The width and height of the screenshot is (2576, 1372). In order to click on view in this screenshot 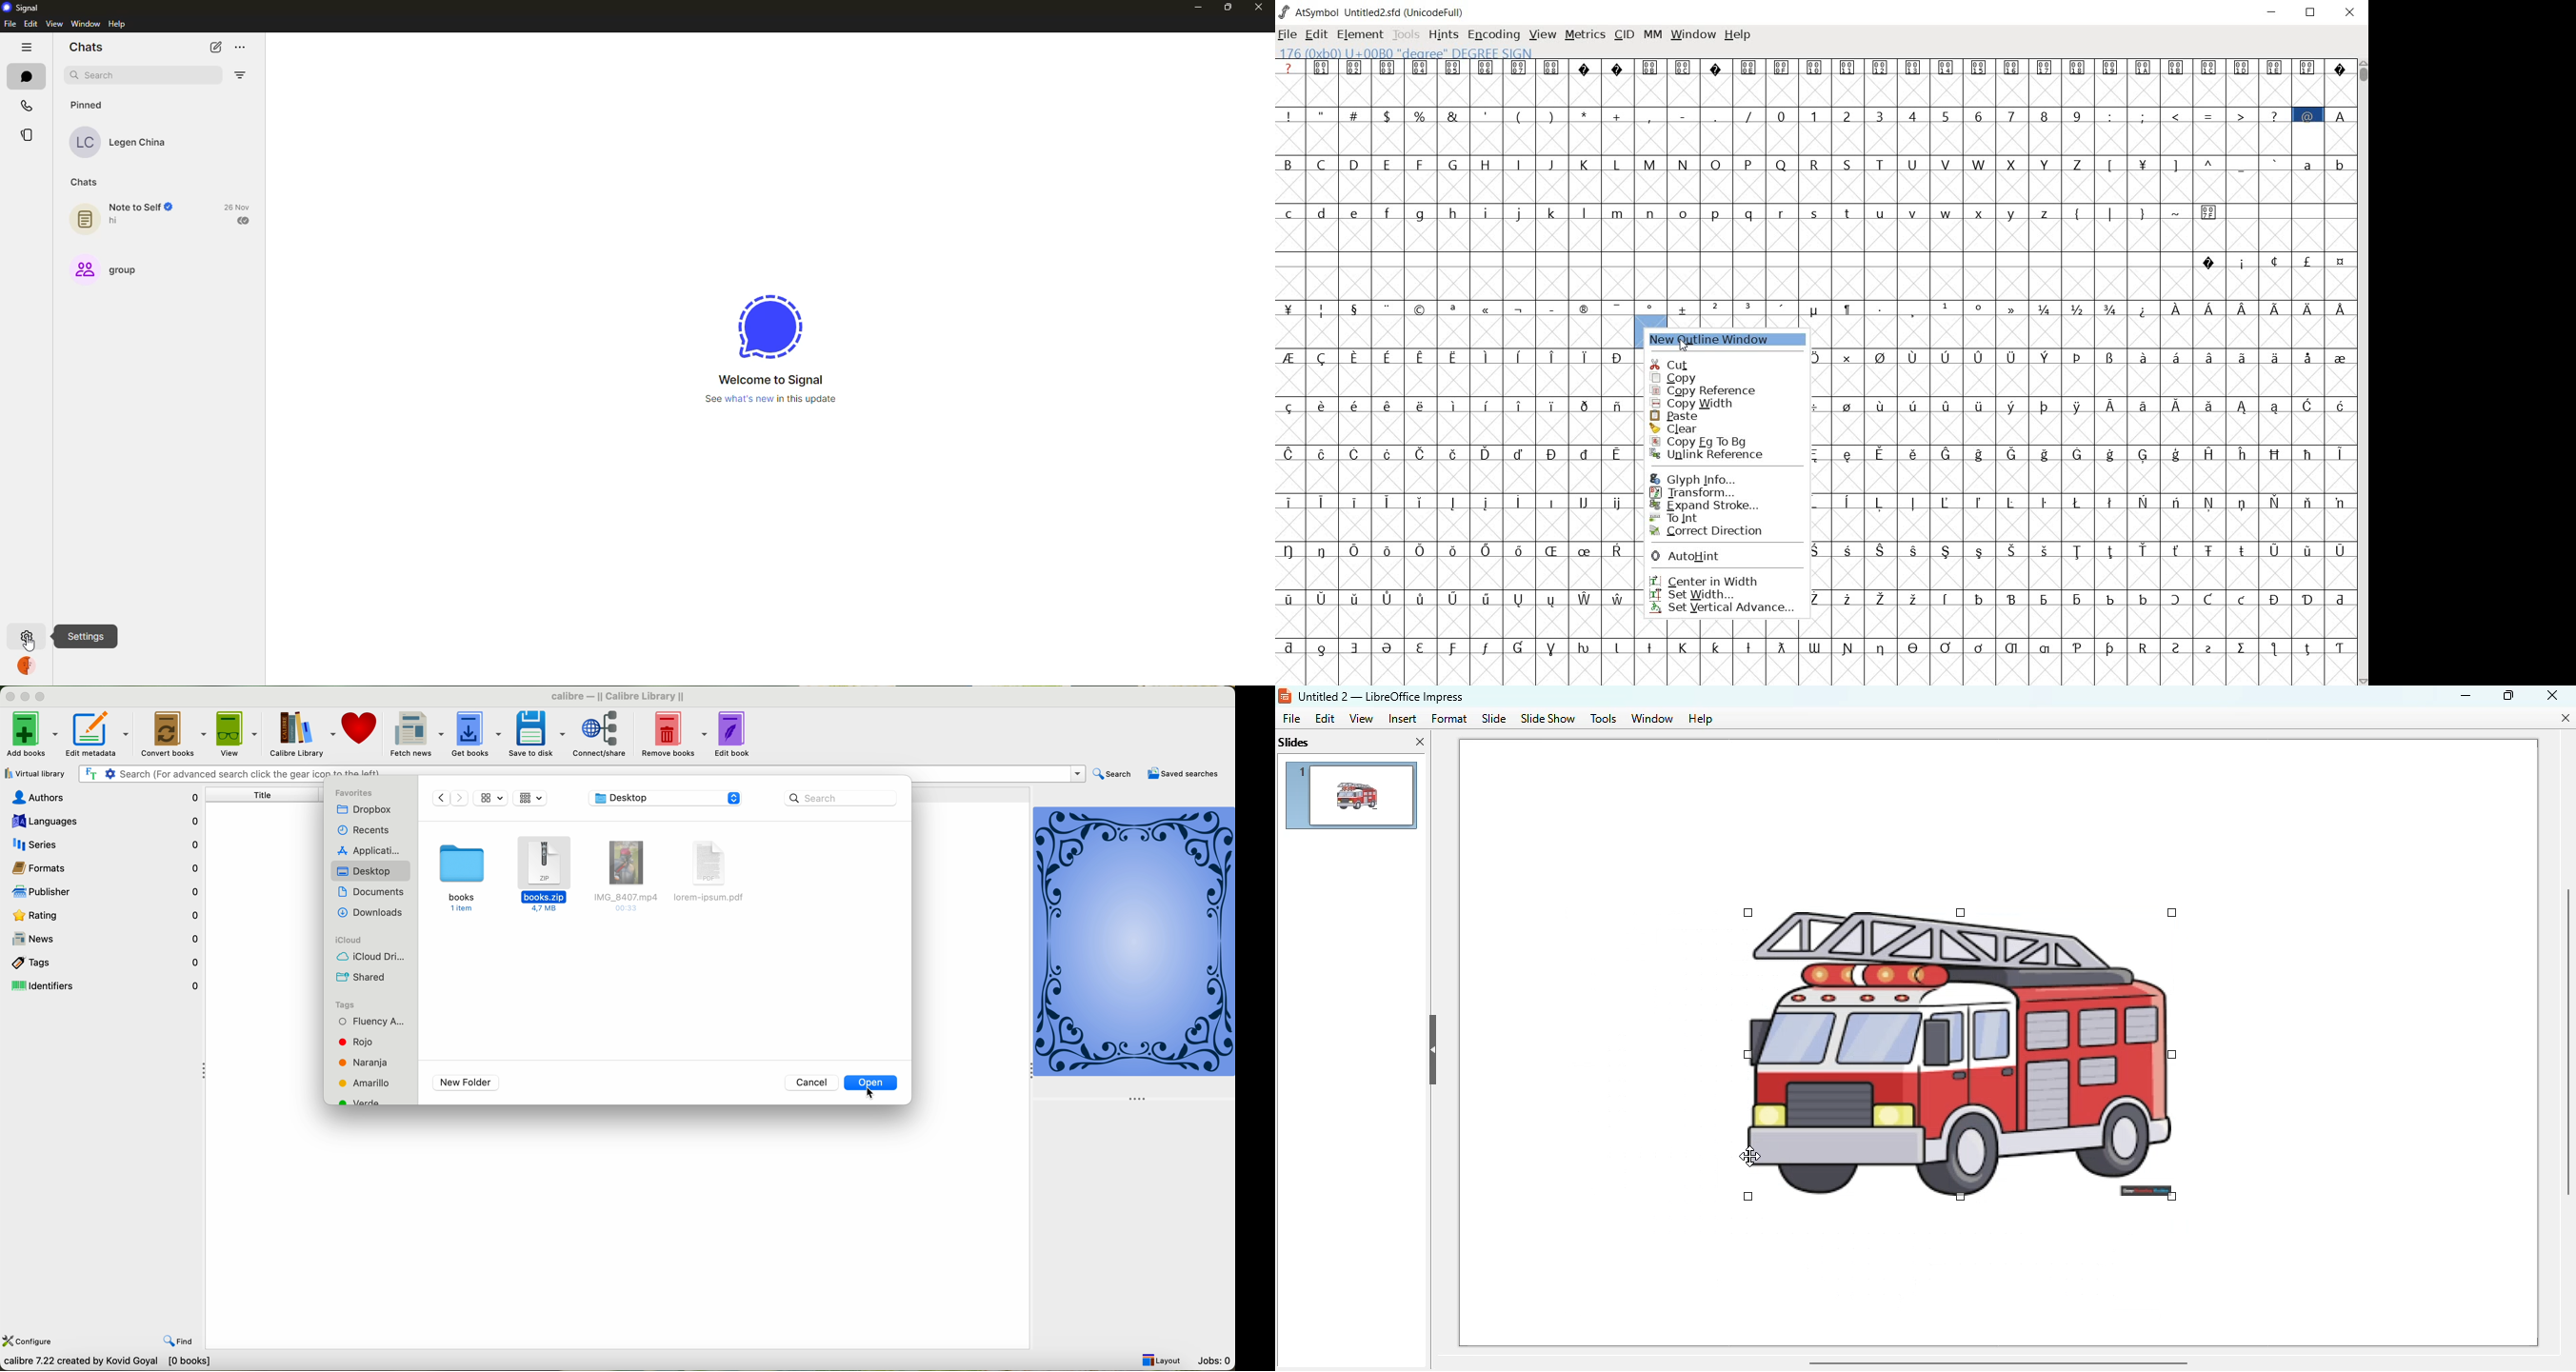, I will do `click(54, 24)`.